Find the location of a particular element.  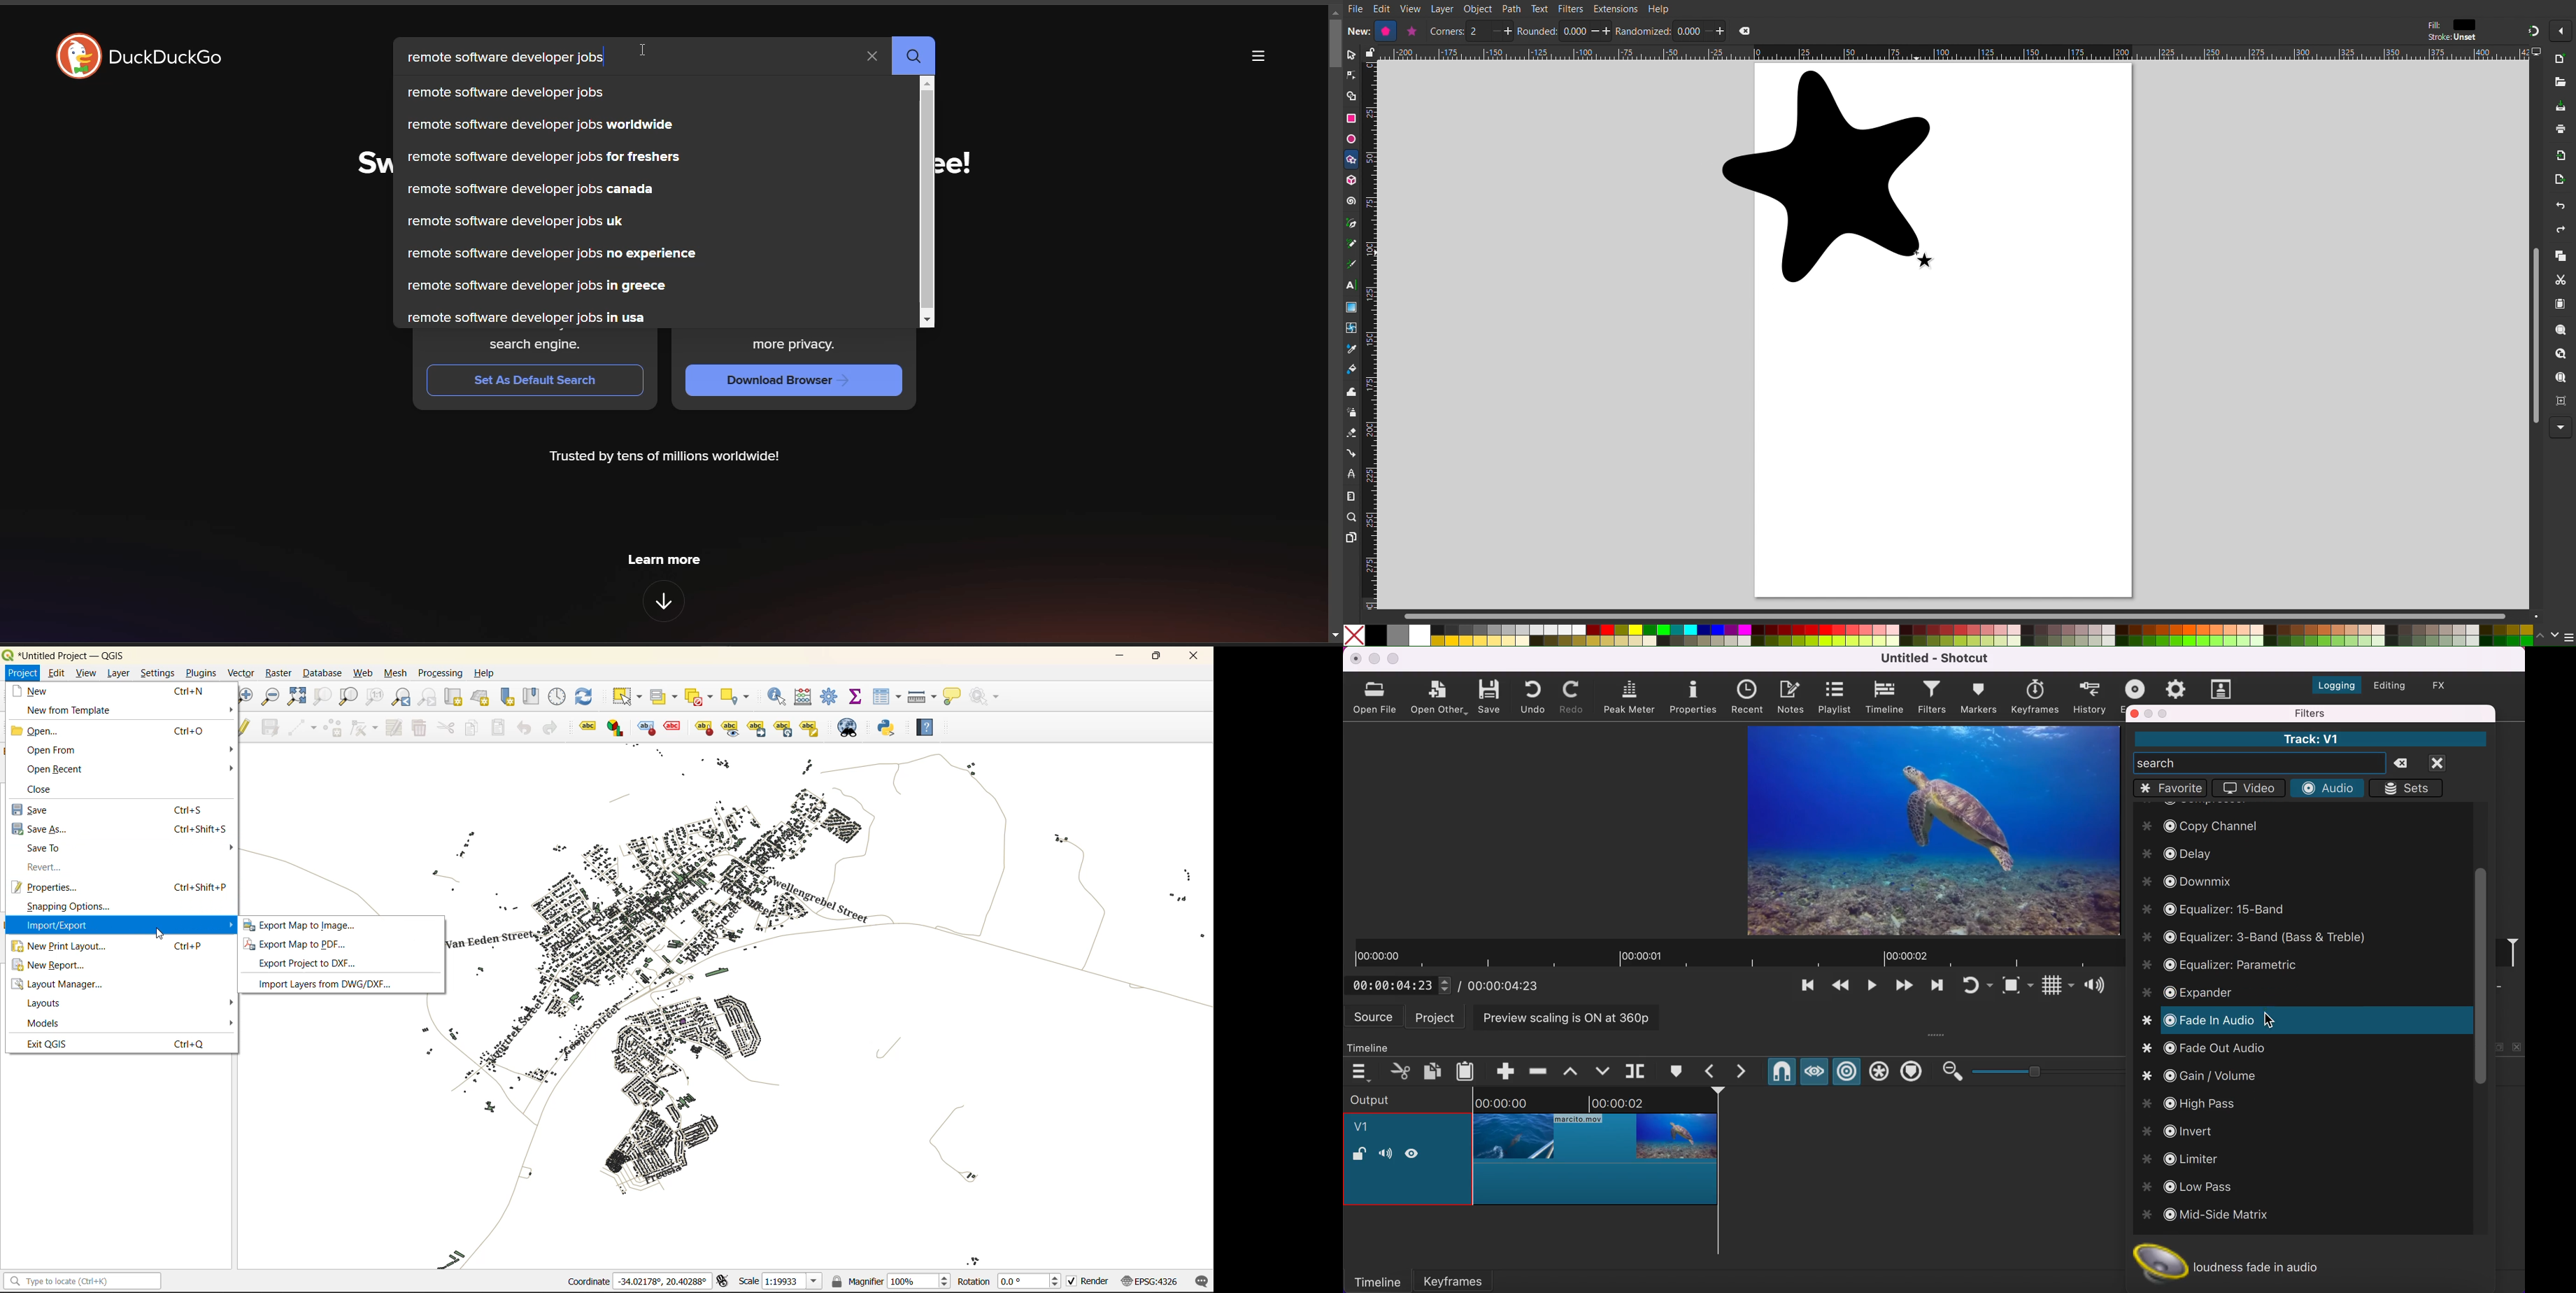

equalizer: 15-band is located at coordinates (2219, 911).